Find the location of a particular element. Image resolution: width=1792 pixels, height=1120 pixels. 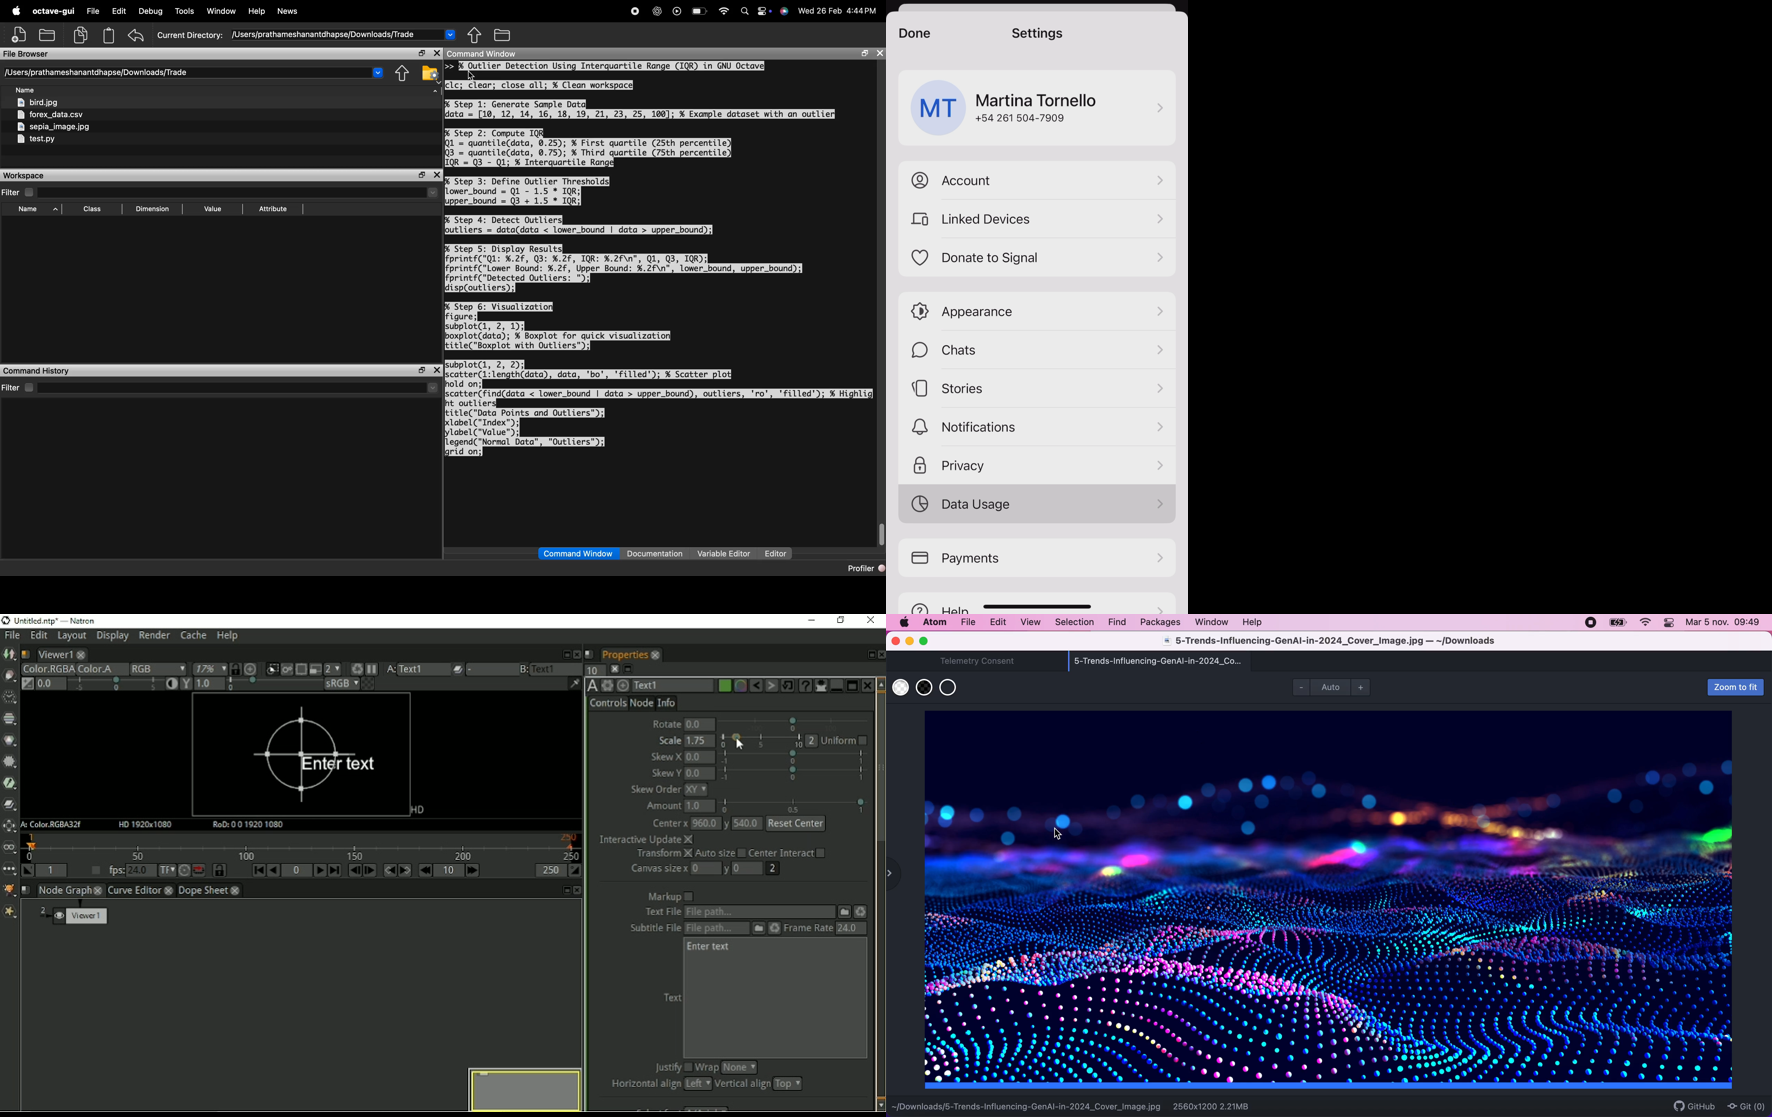

help is located at coordinates (1255, 622).